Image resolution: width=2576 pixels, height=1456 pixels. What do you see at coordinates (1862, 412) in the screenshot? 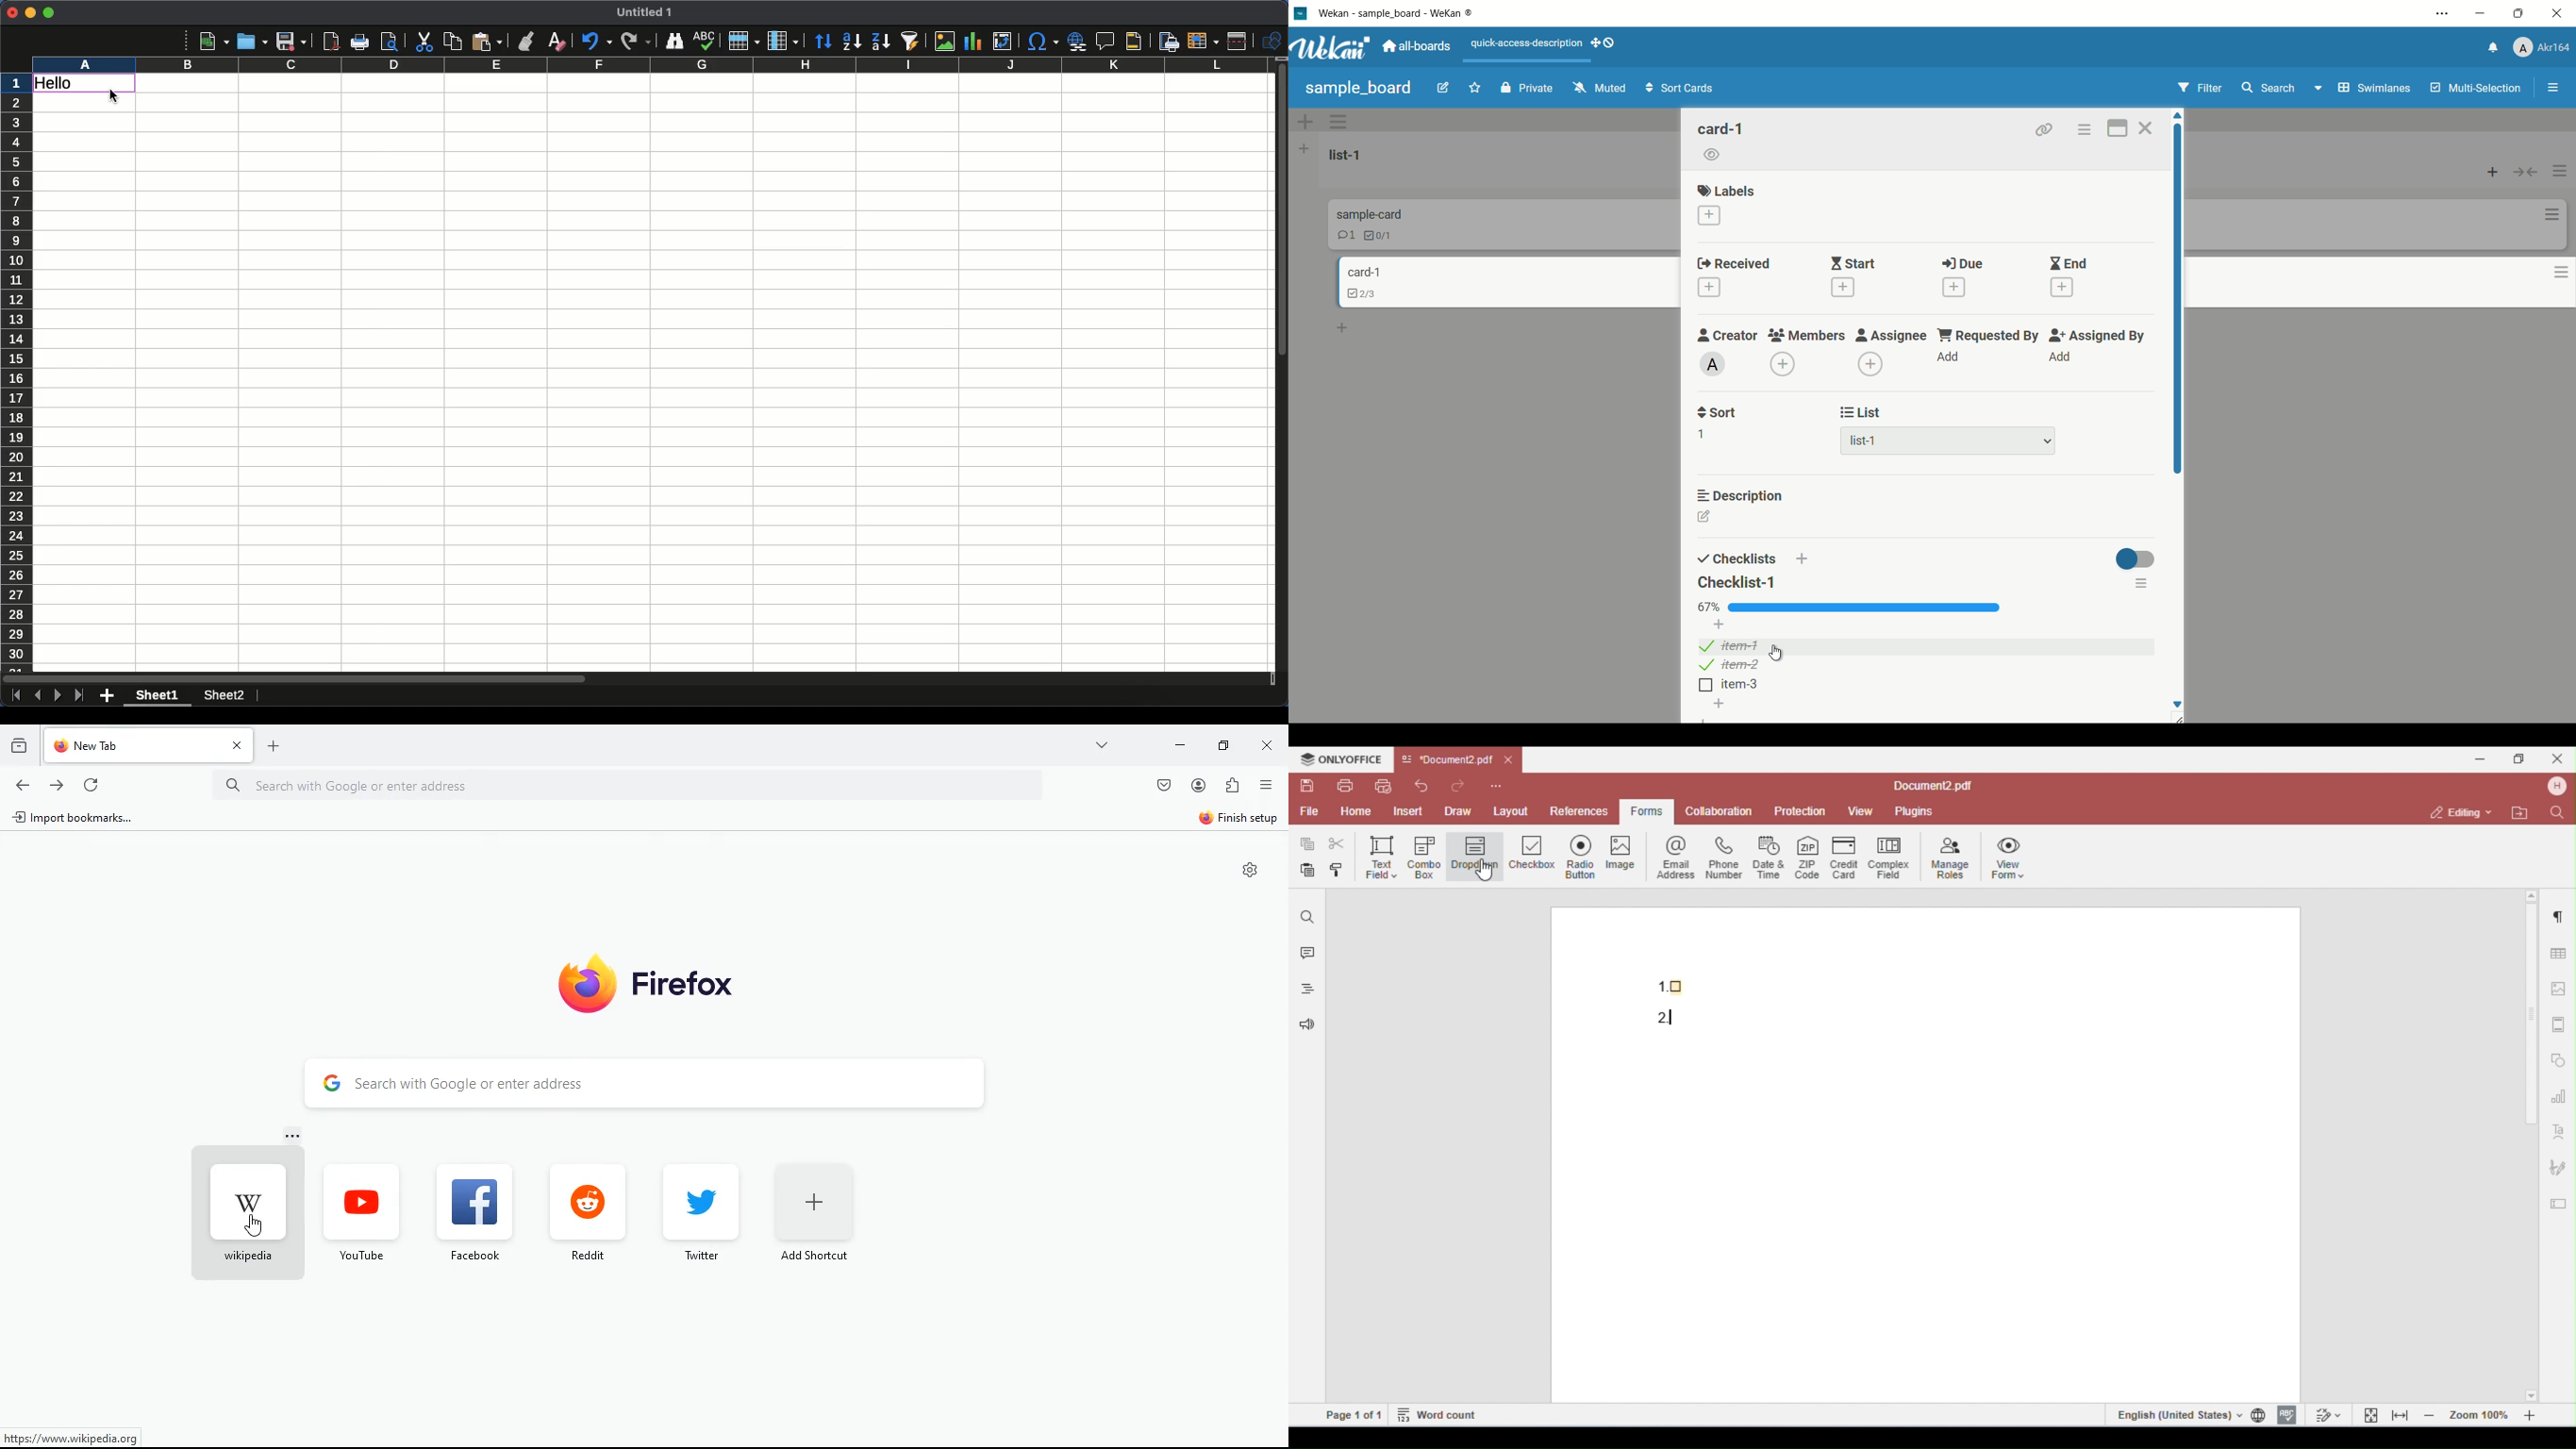
I see `list` at bounding box center [1862, 412].